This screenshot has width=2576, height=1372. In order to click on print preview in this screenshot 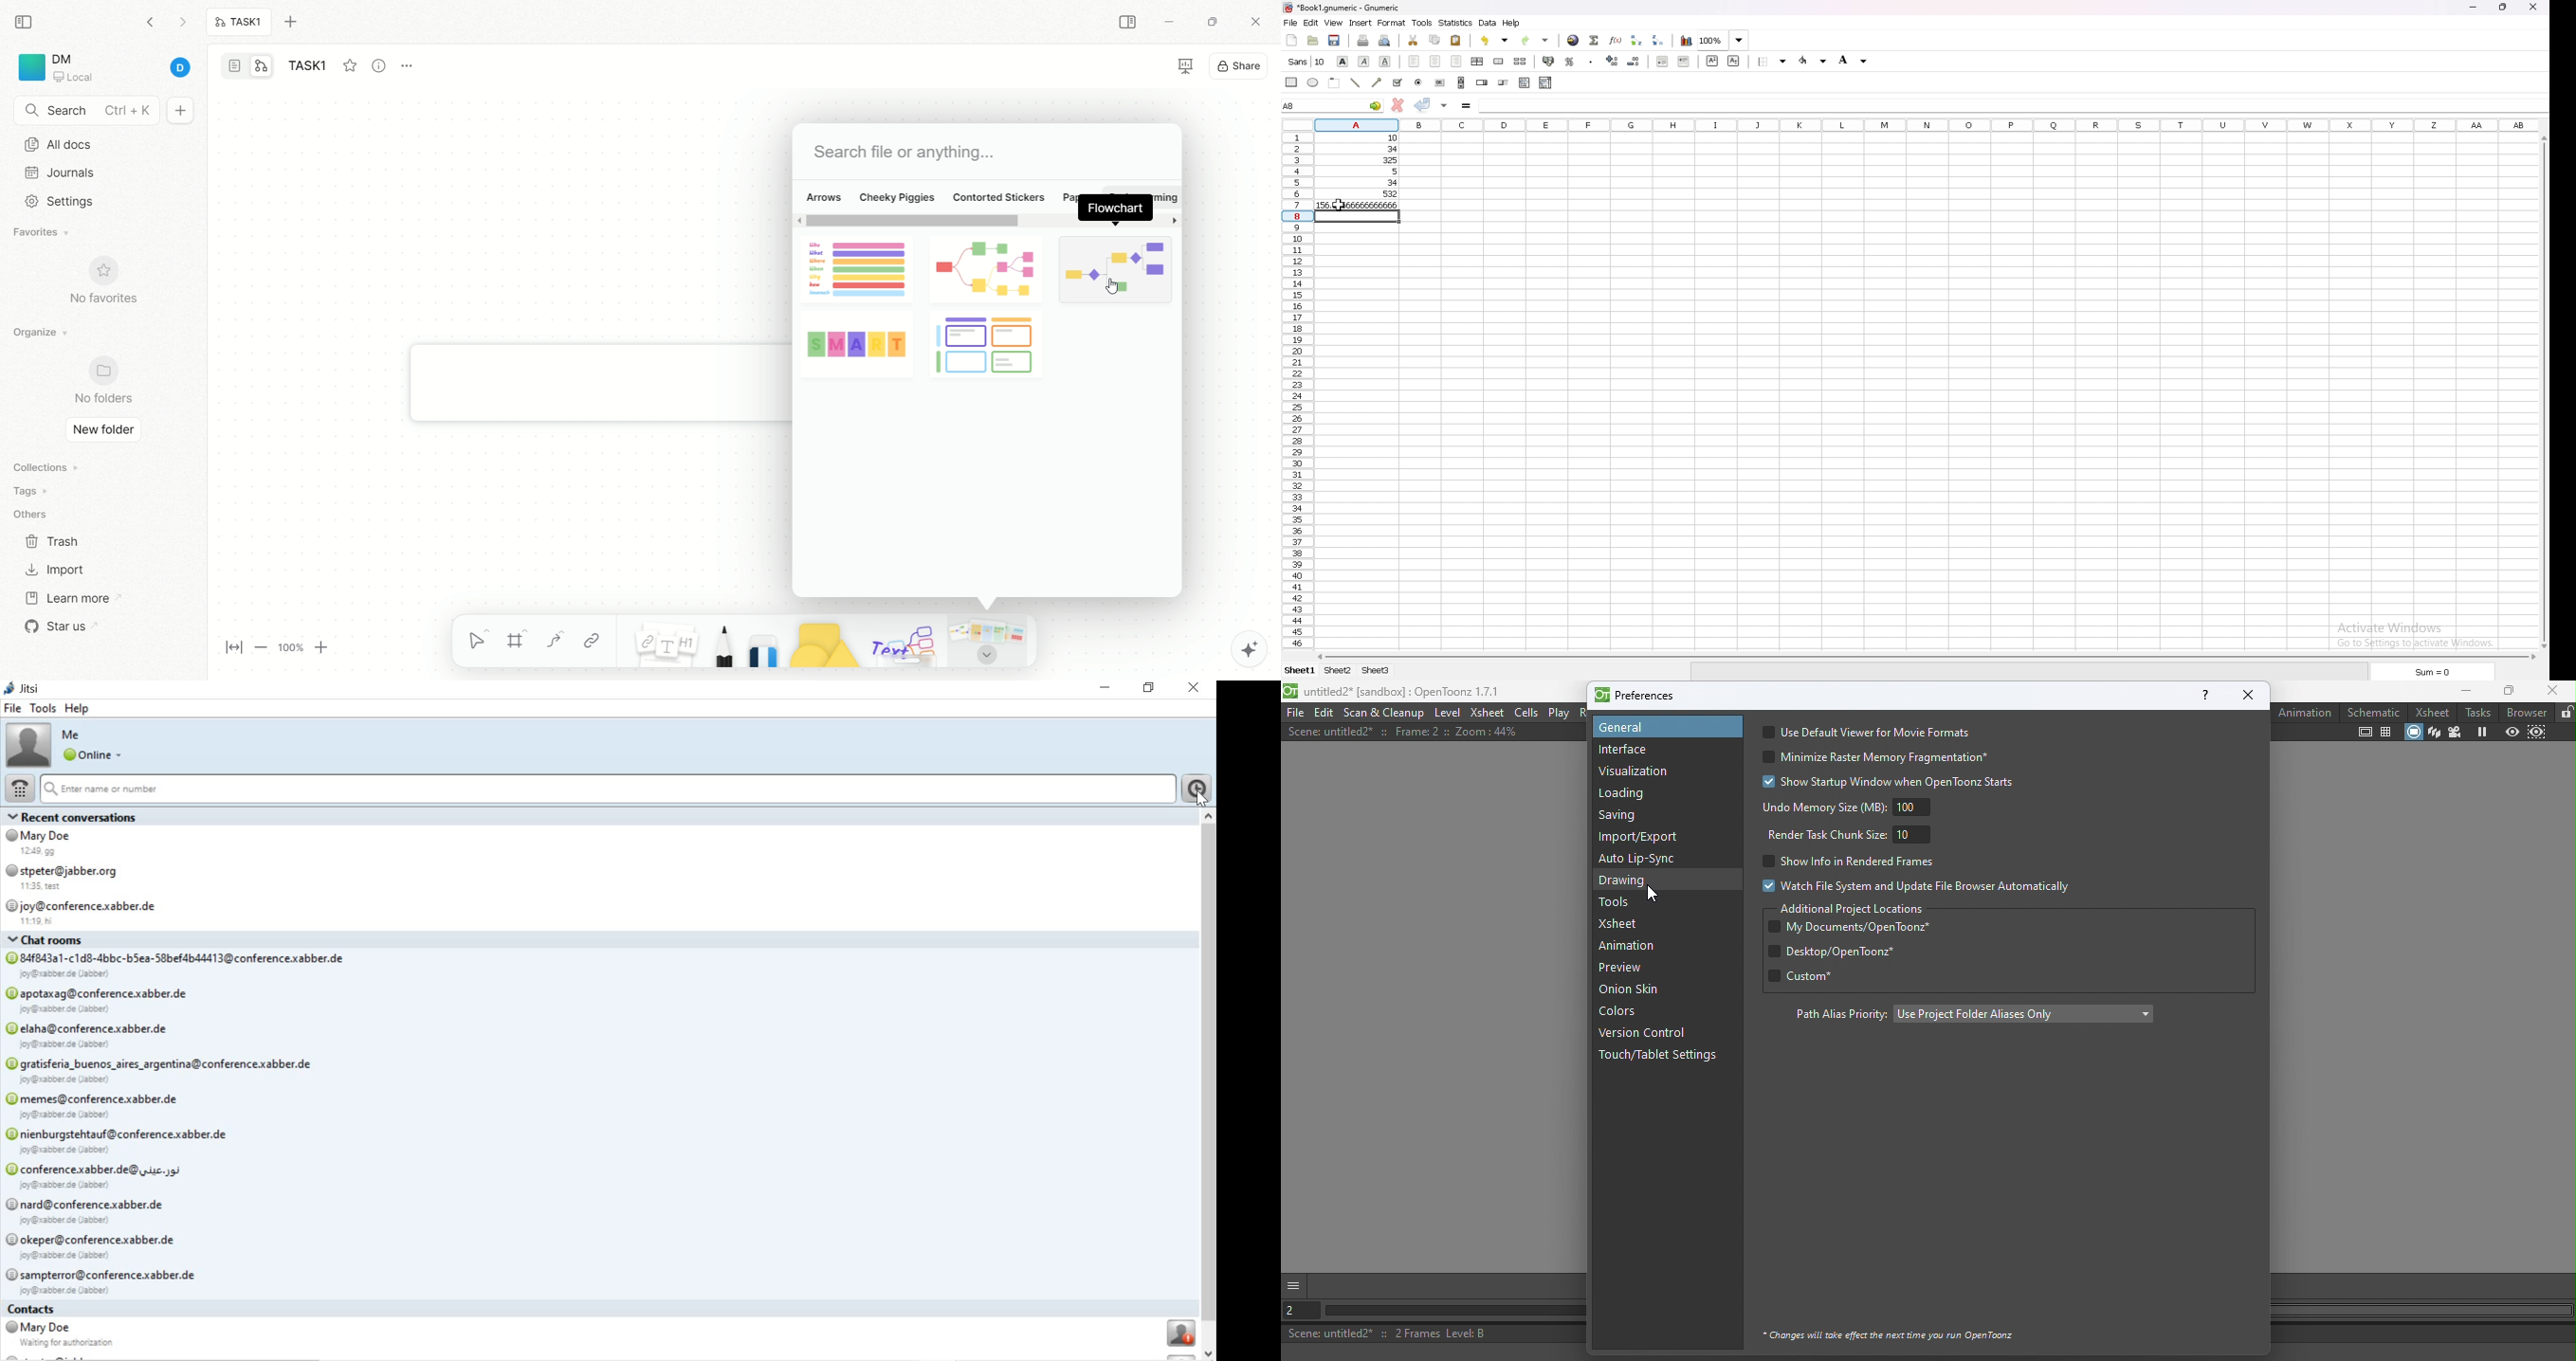, I will do `click(1385, 40)`.